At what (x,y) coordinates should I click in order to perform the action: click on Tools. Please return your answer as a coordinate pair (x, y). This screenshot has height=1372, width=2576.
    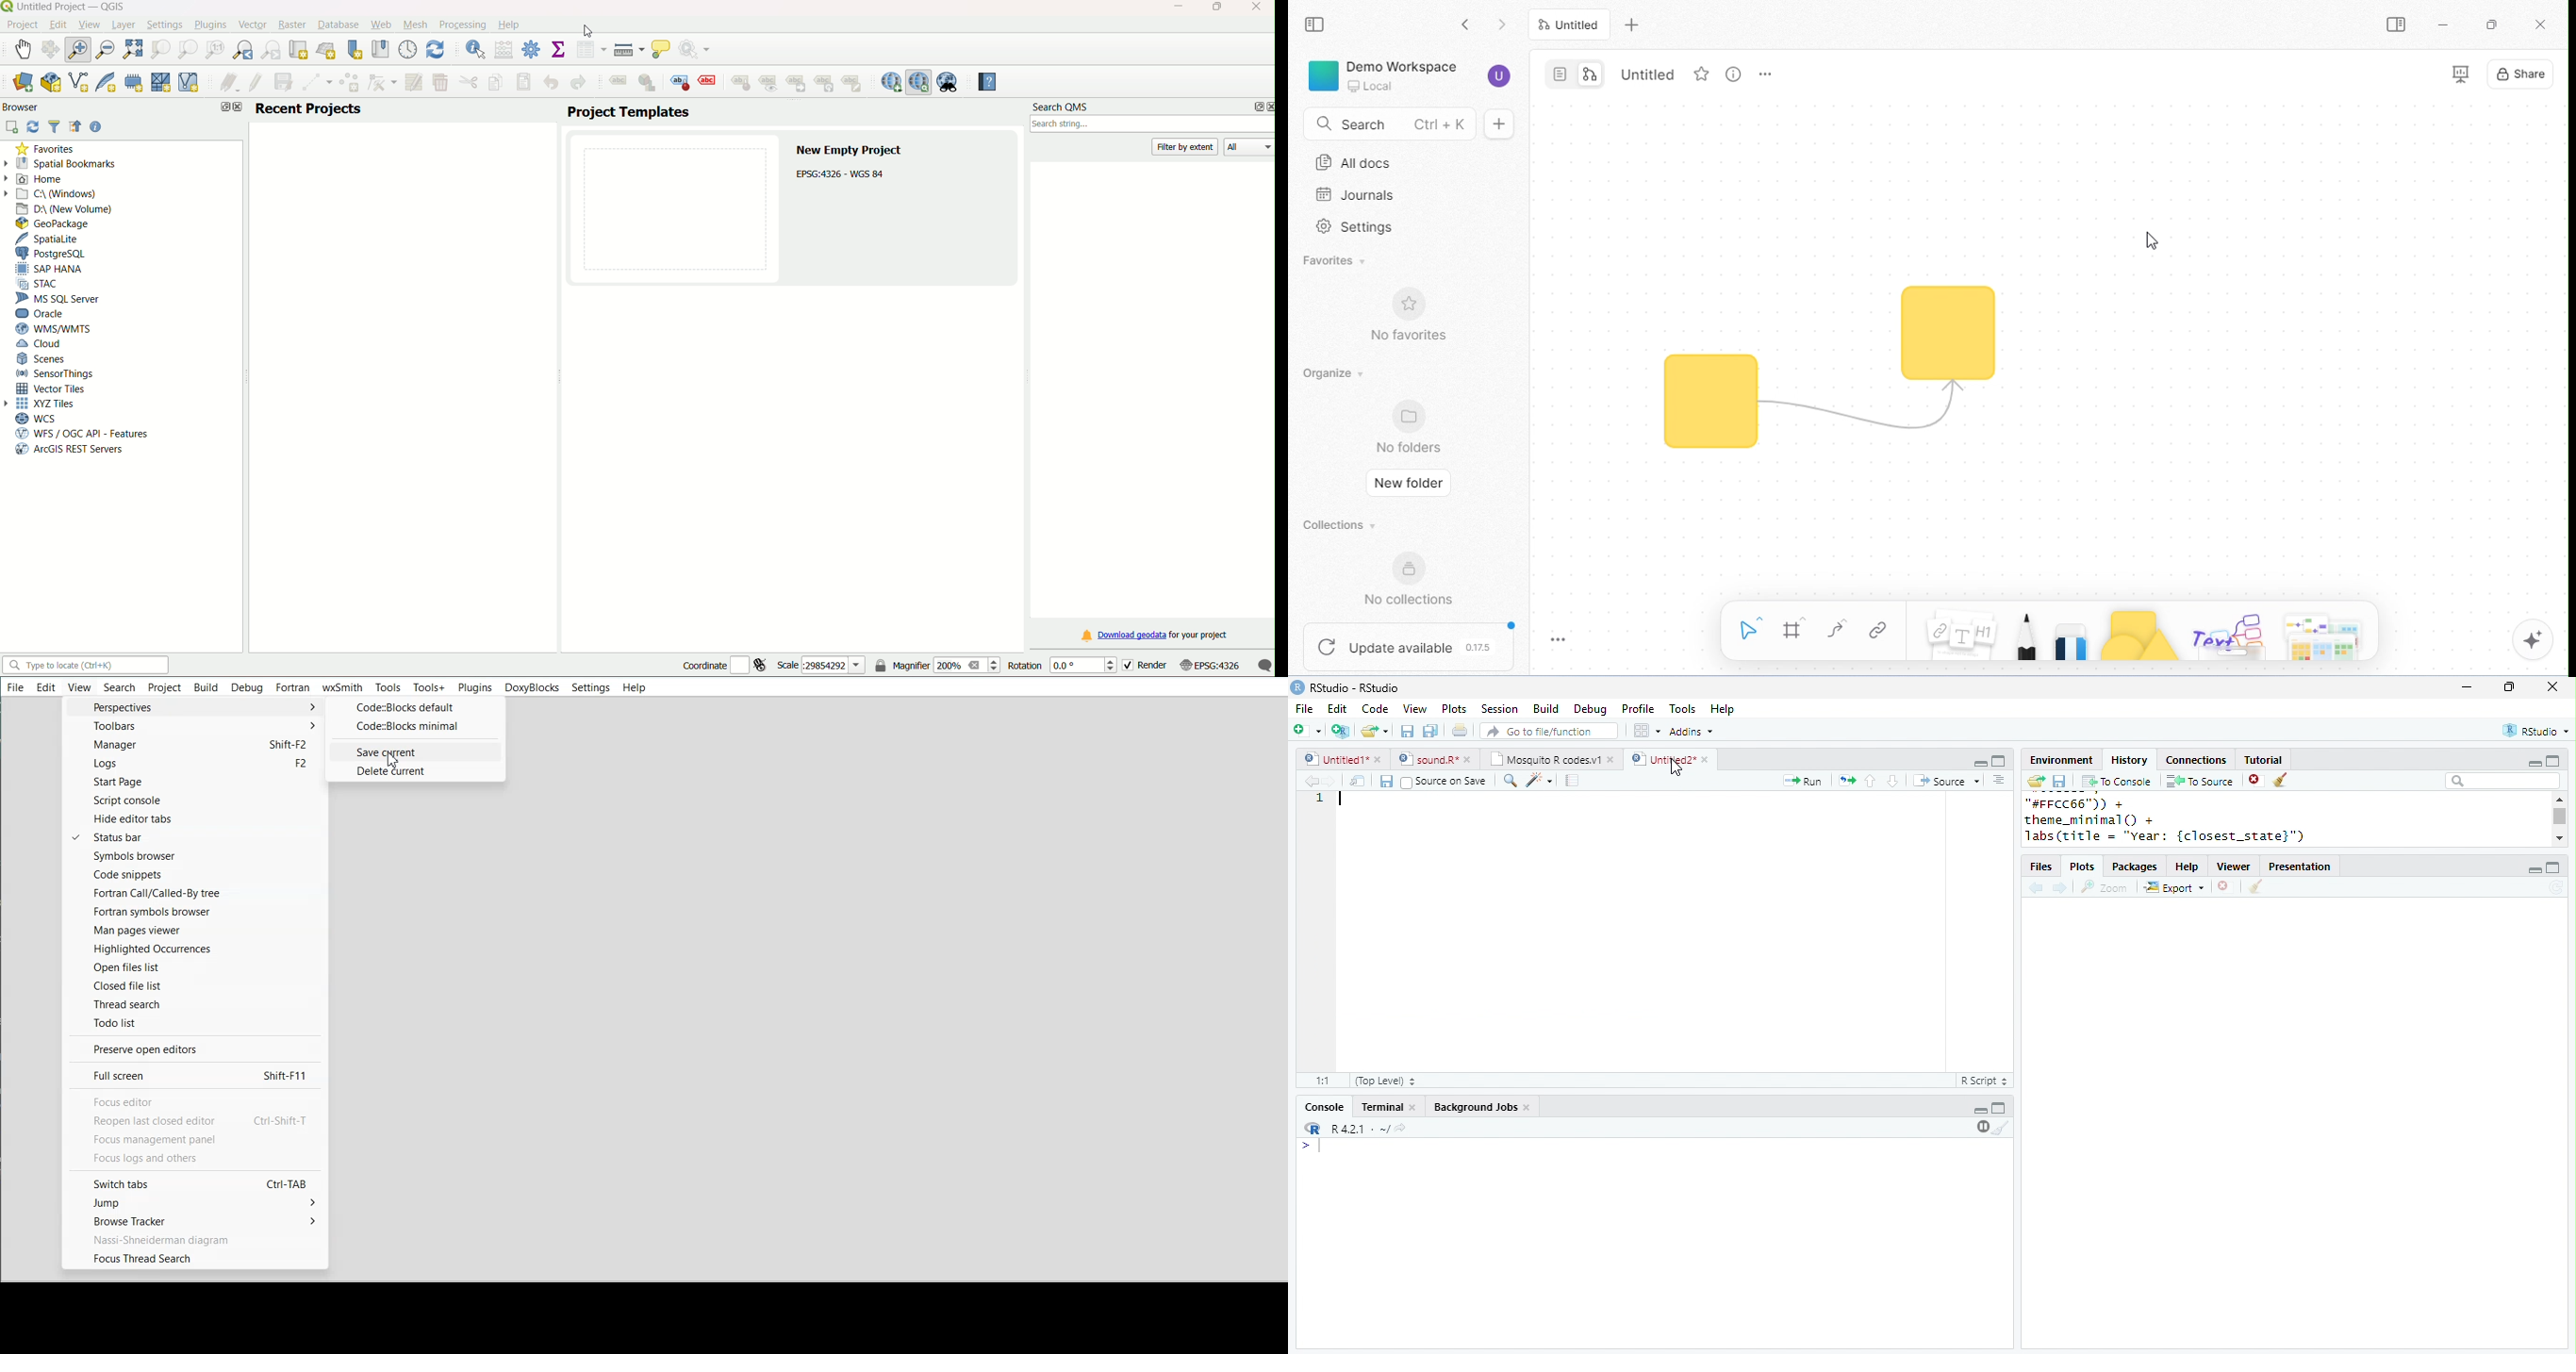
    Looking at the image, I should click on (387, 687).